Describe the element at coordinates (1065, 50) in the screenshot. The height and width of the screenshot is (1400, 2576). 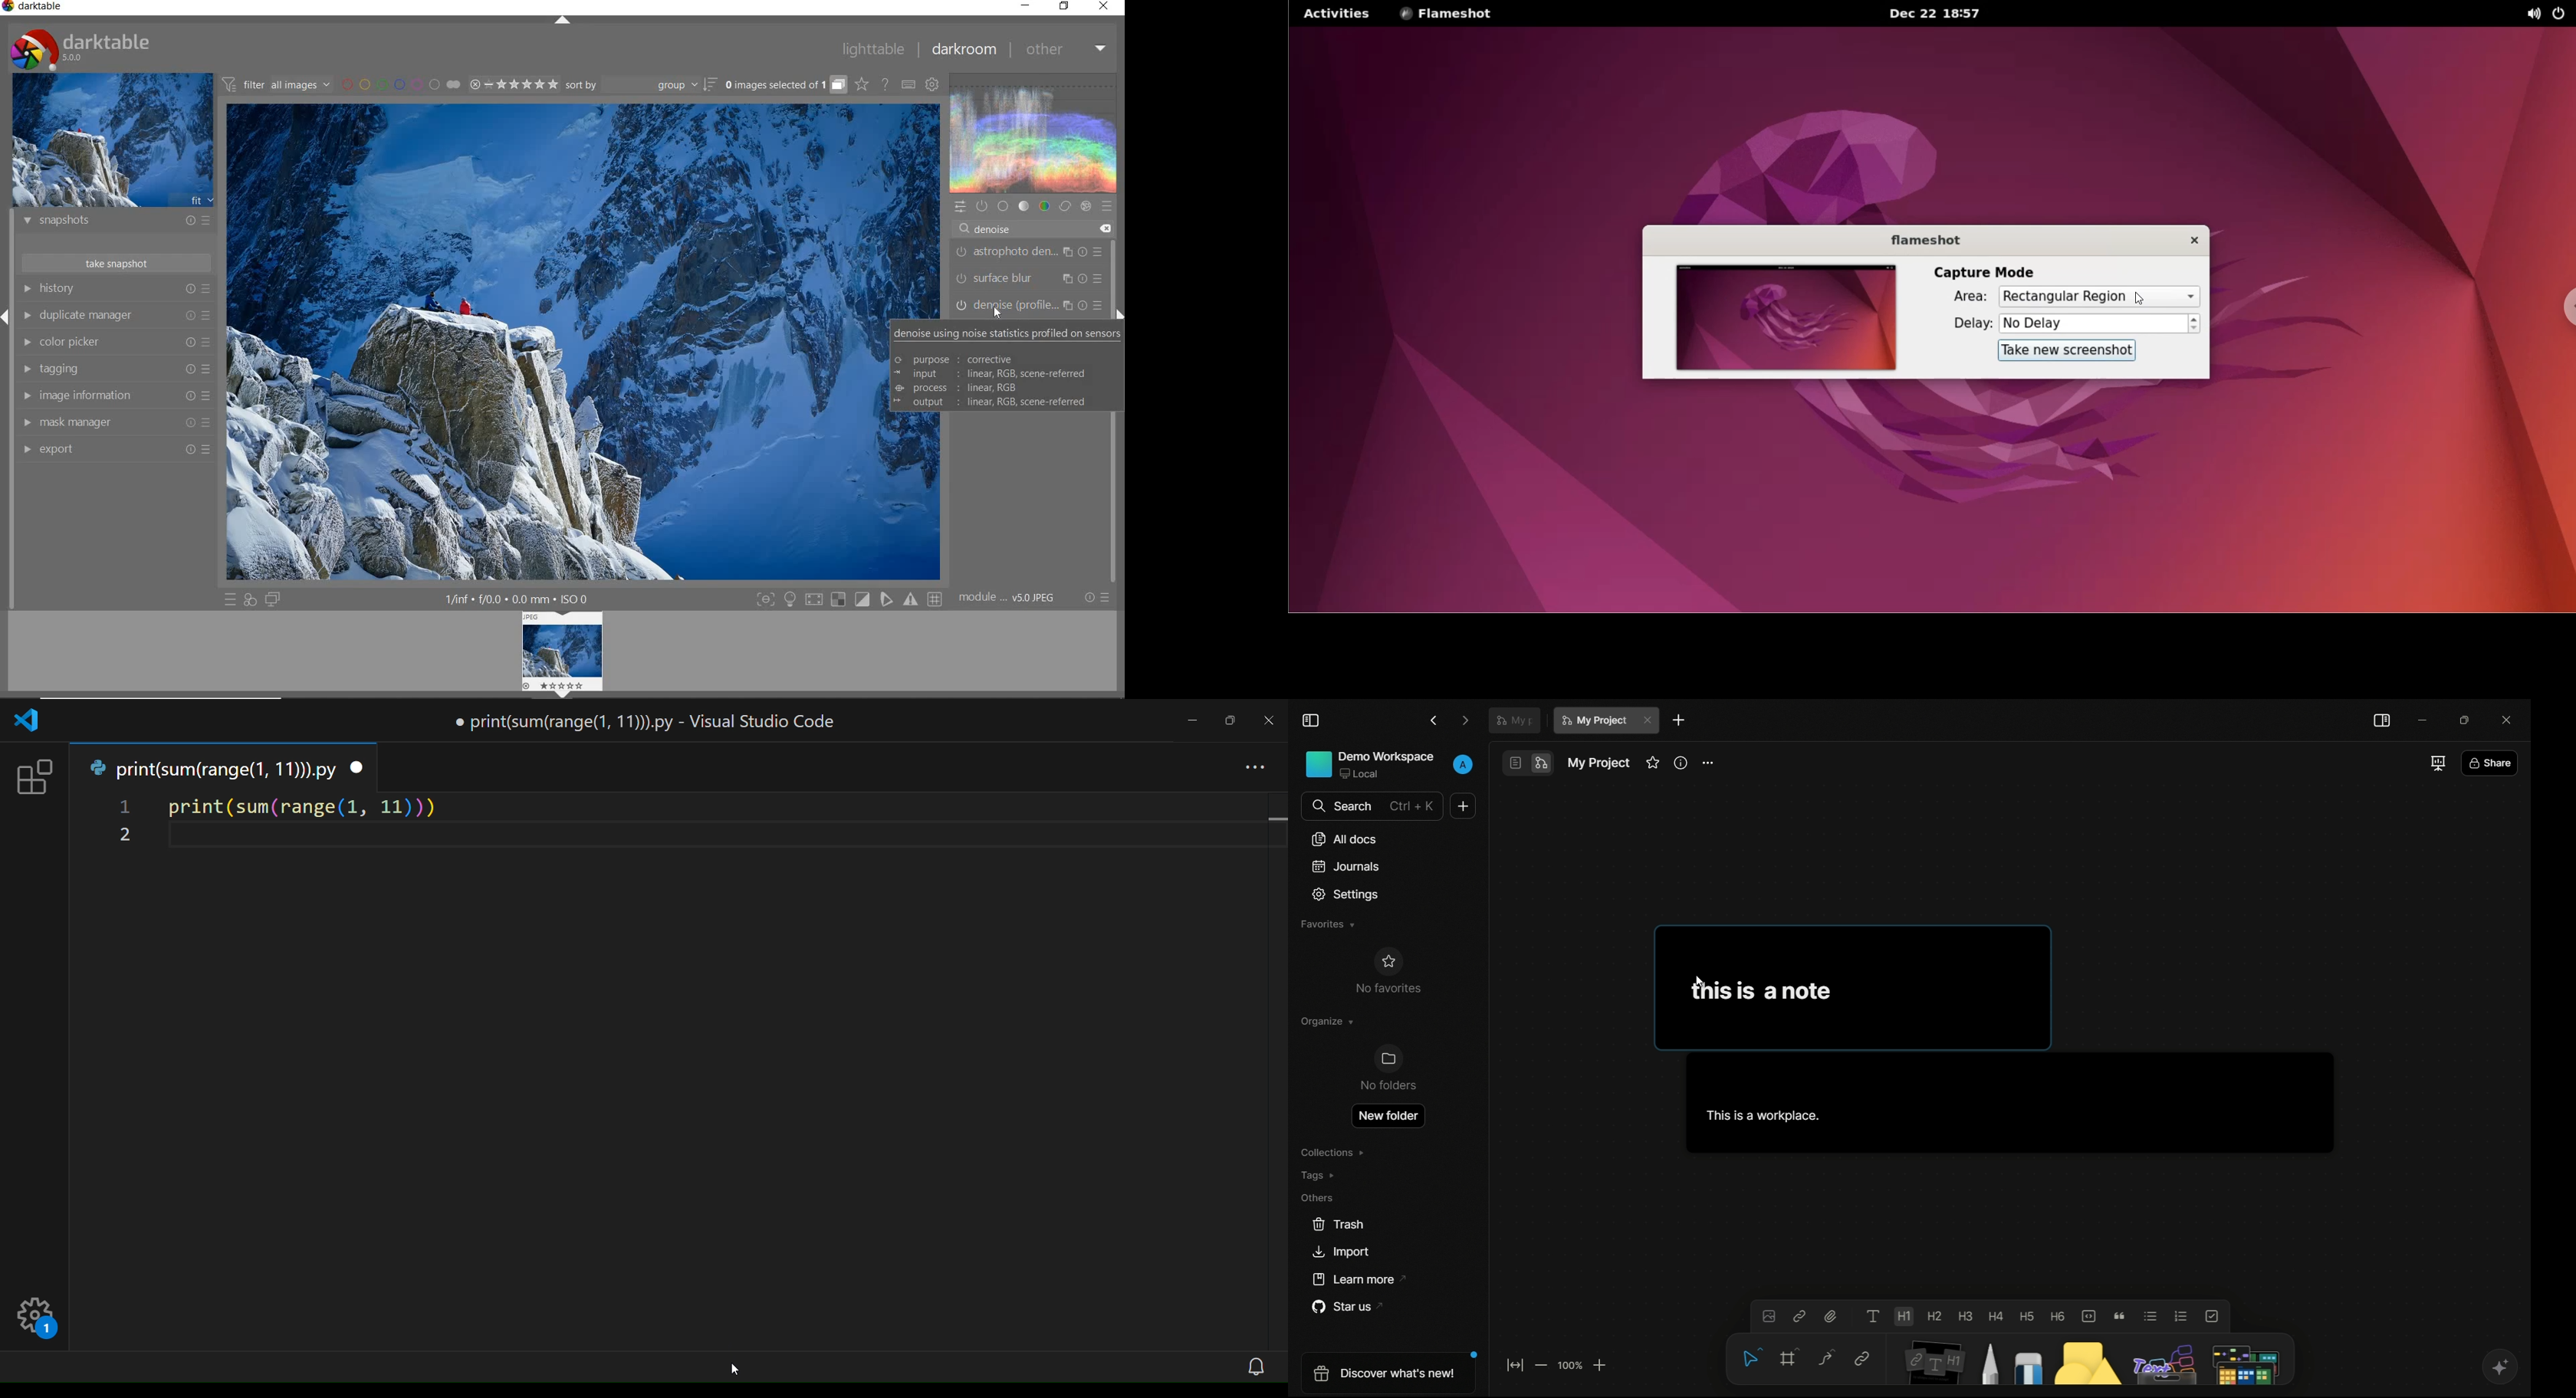
I see `other` at that location.